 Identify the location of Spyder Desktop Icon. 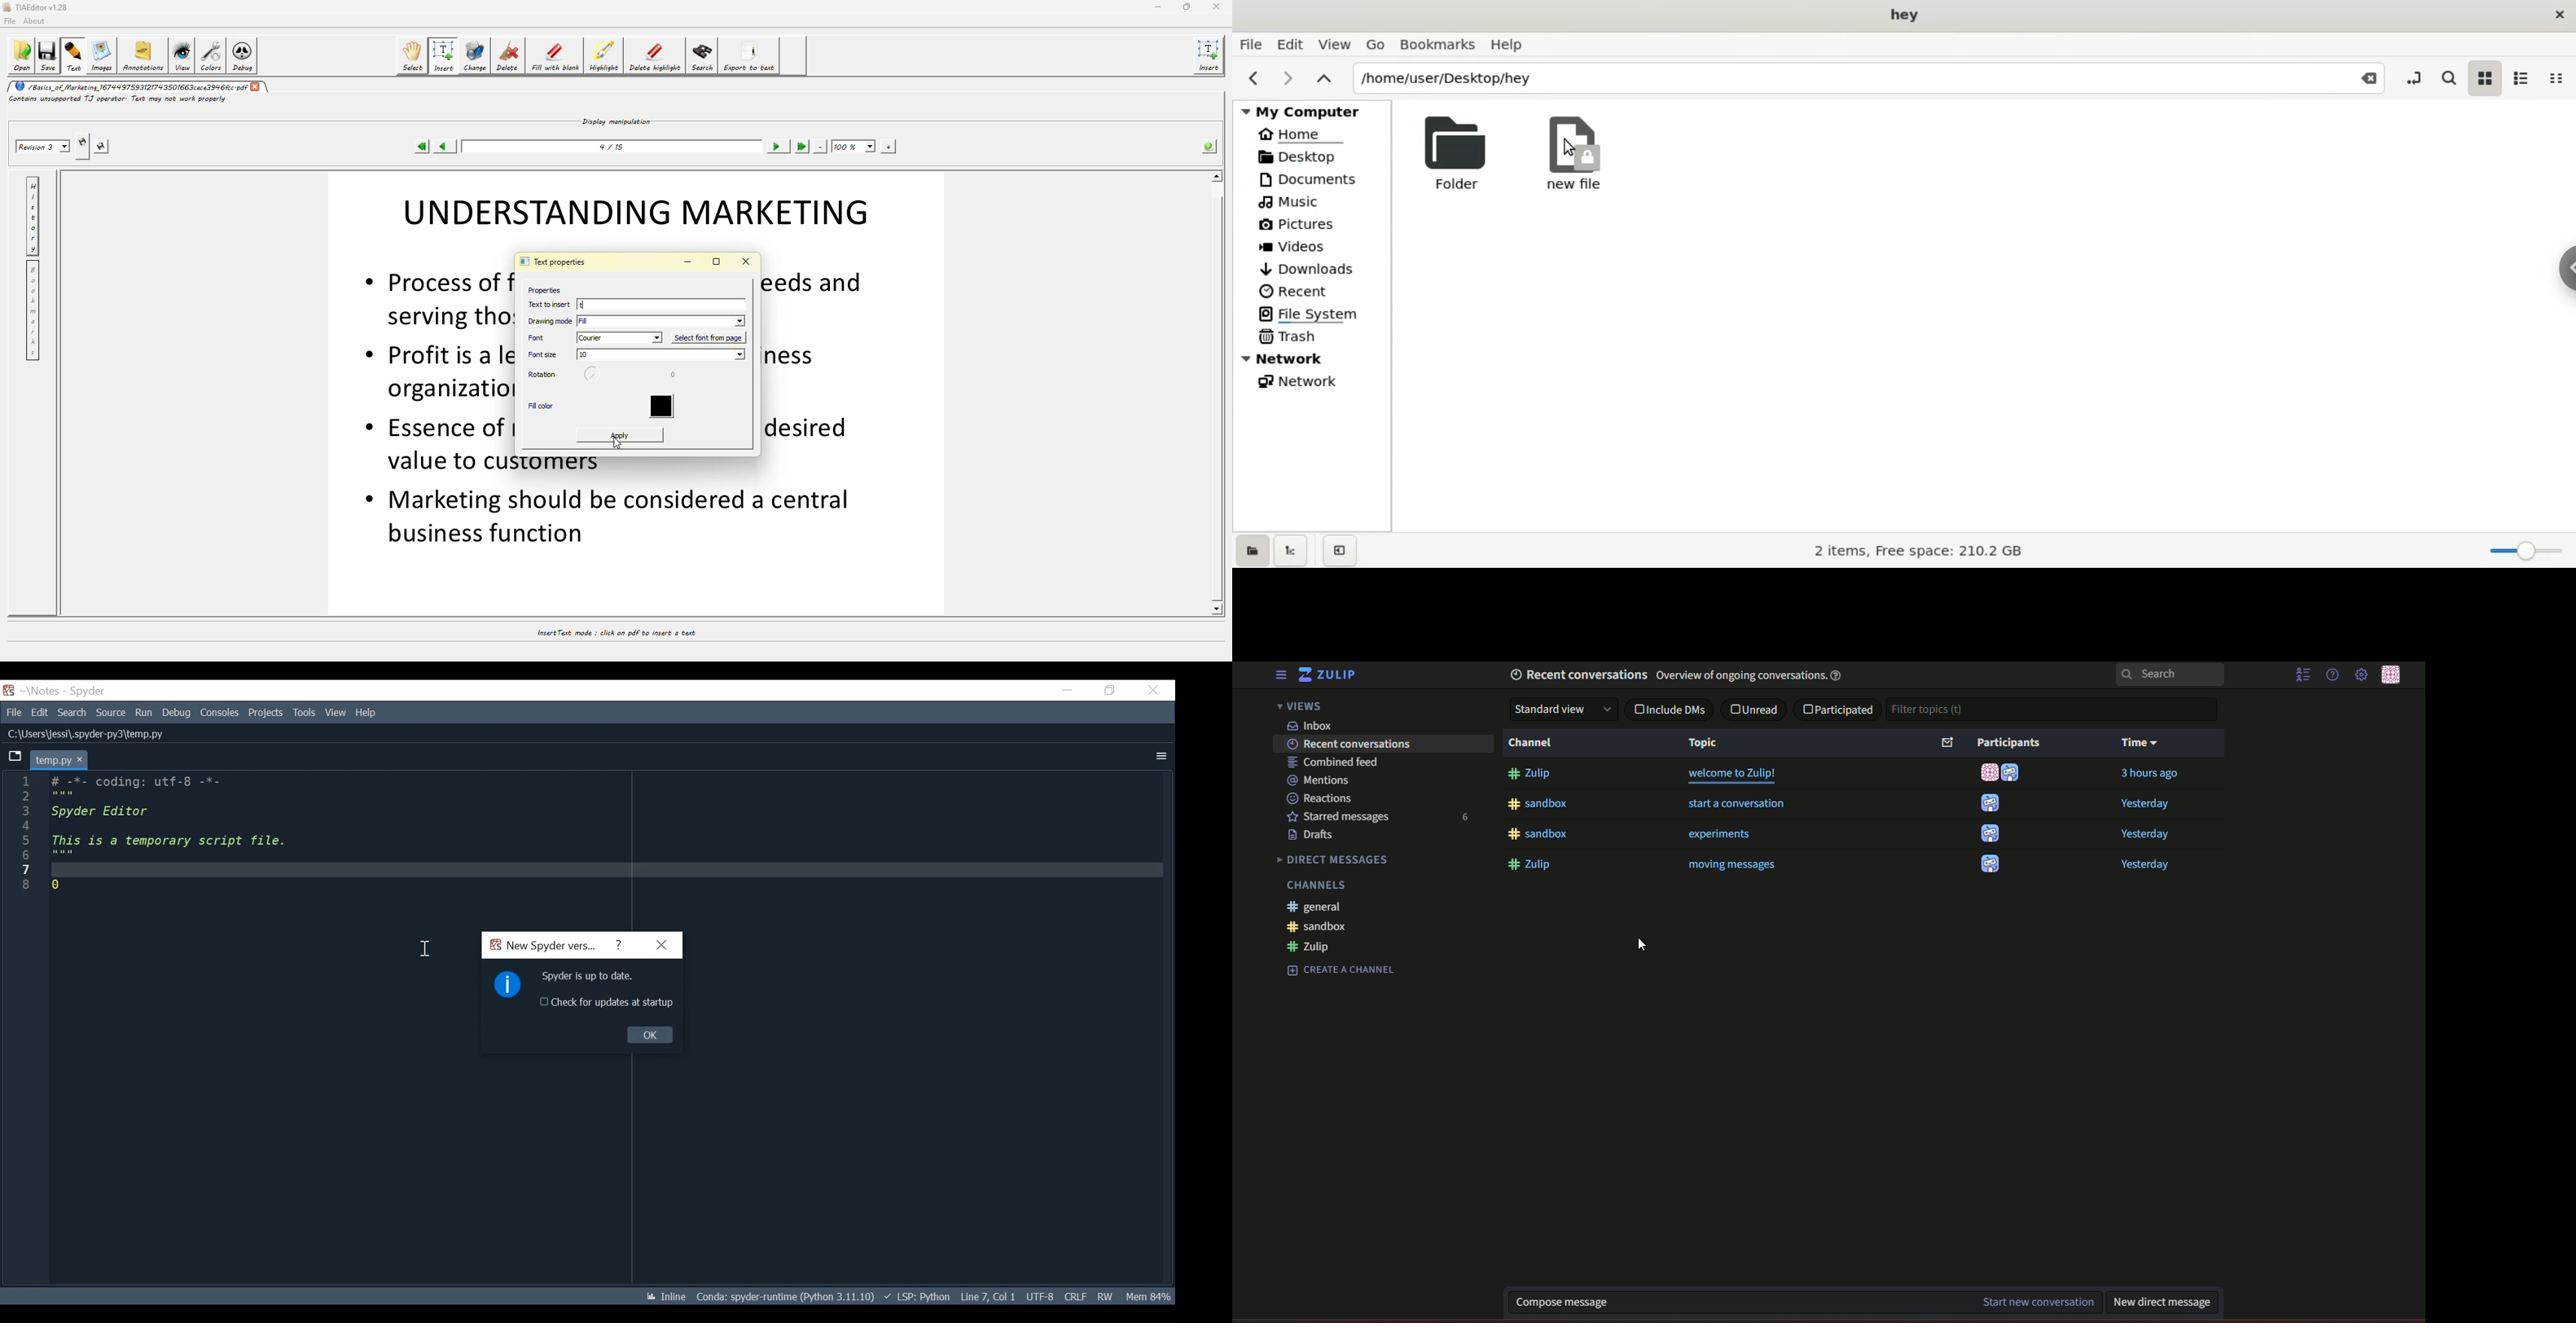
(9, 690).